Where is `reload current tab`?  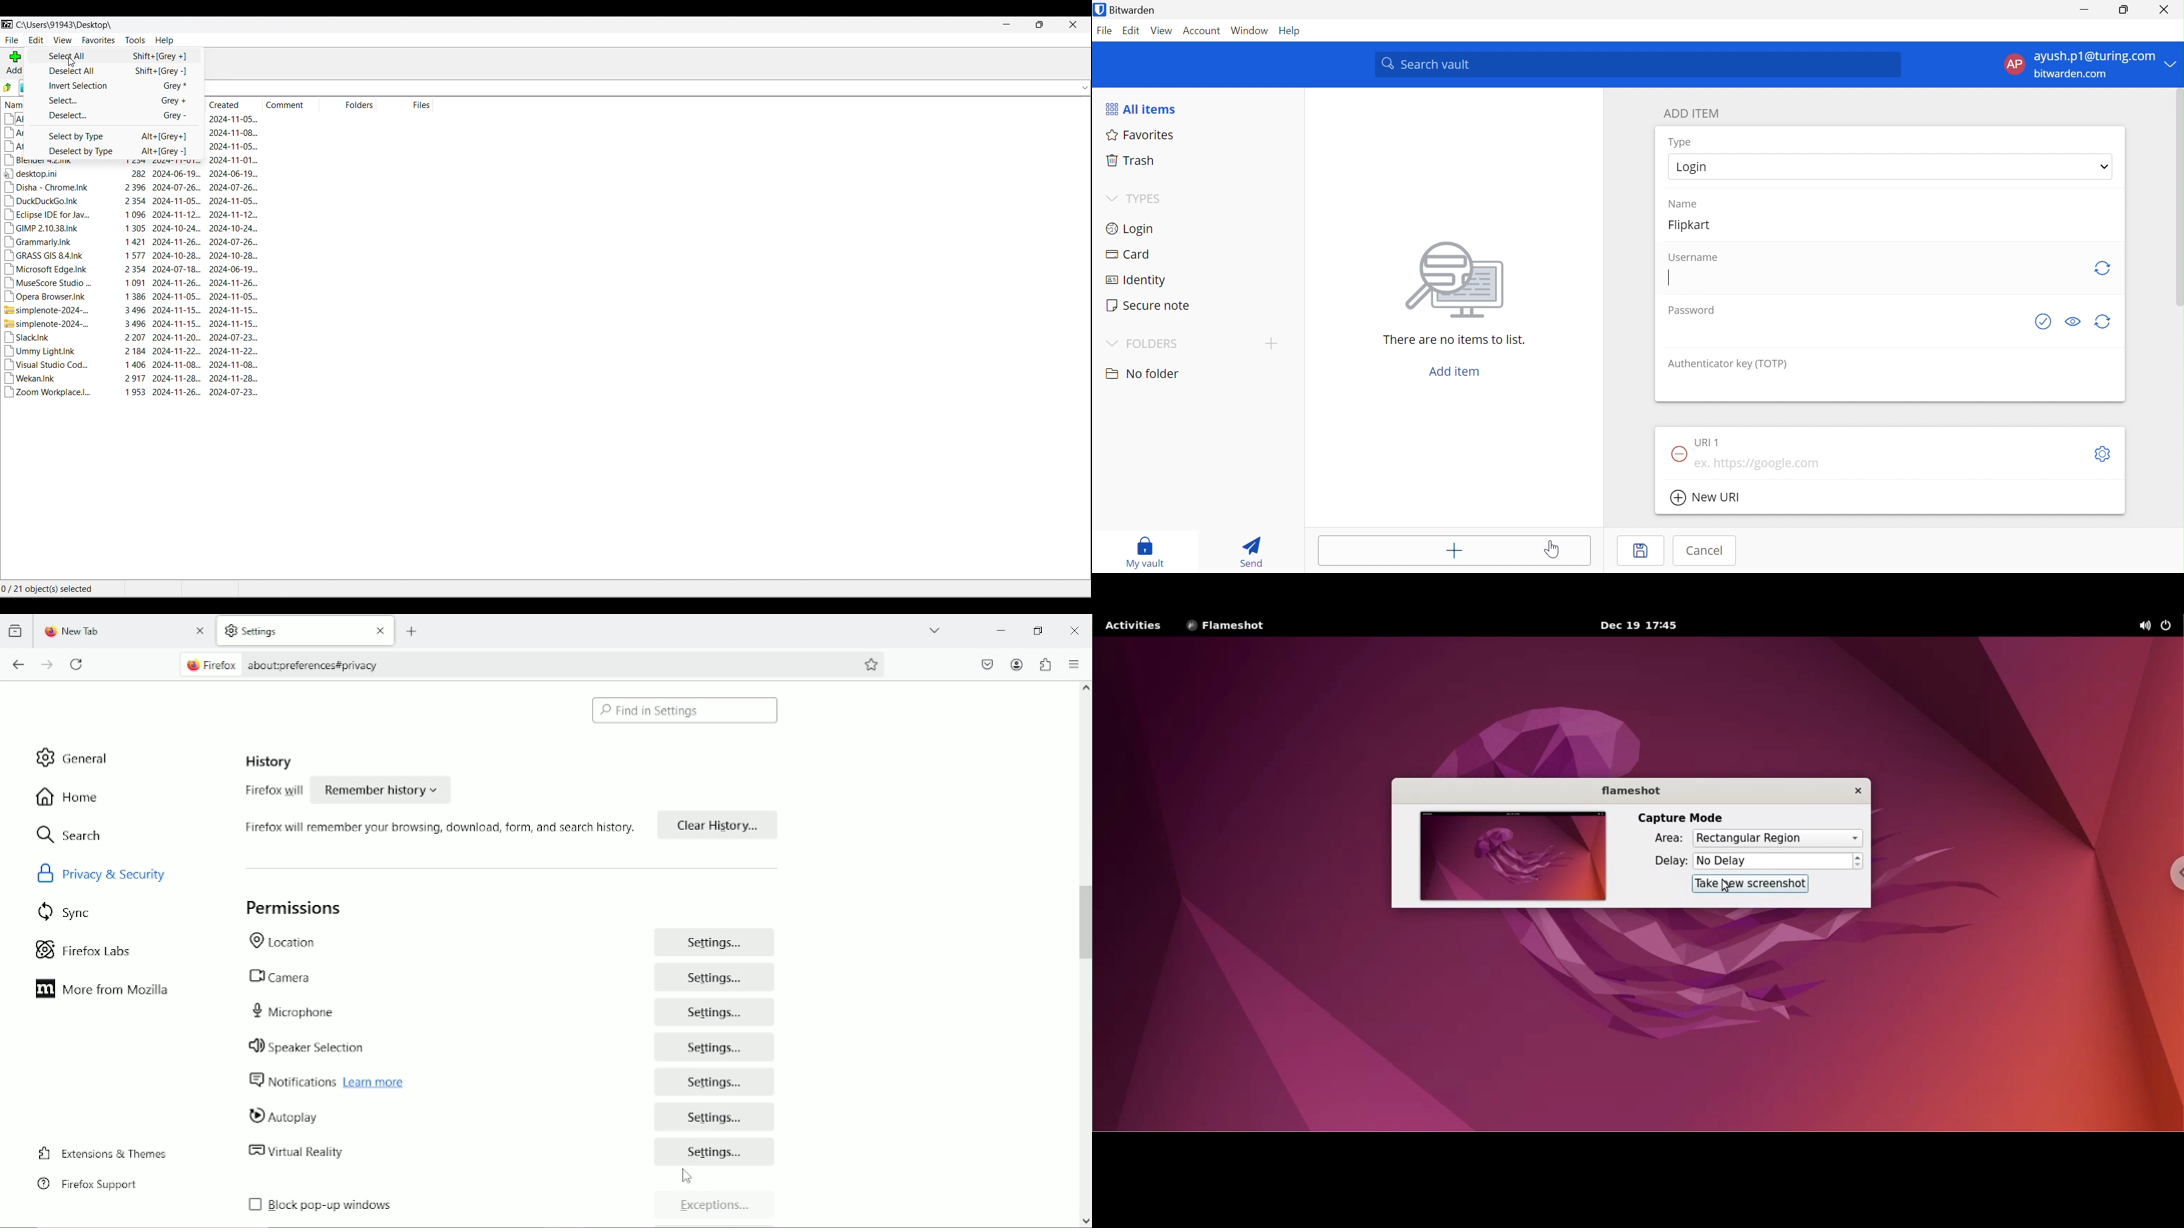
reload current tab is located at coordinates (78, 665).